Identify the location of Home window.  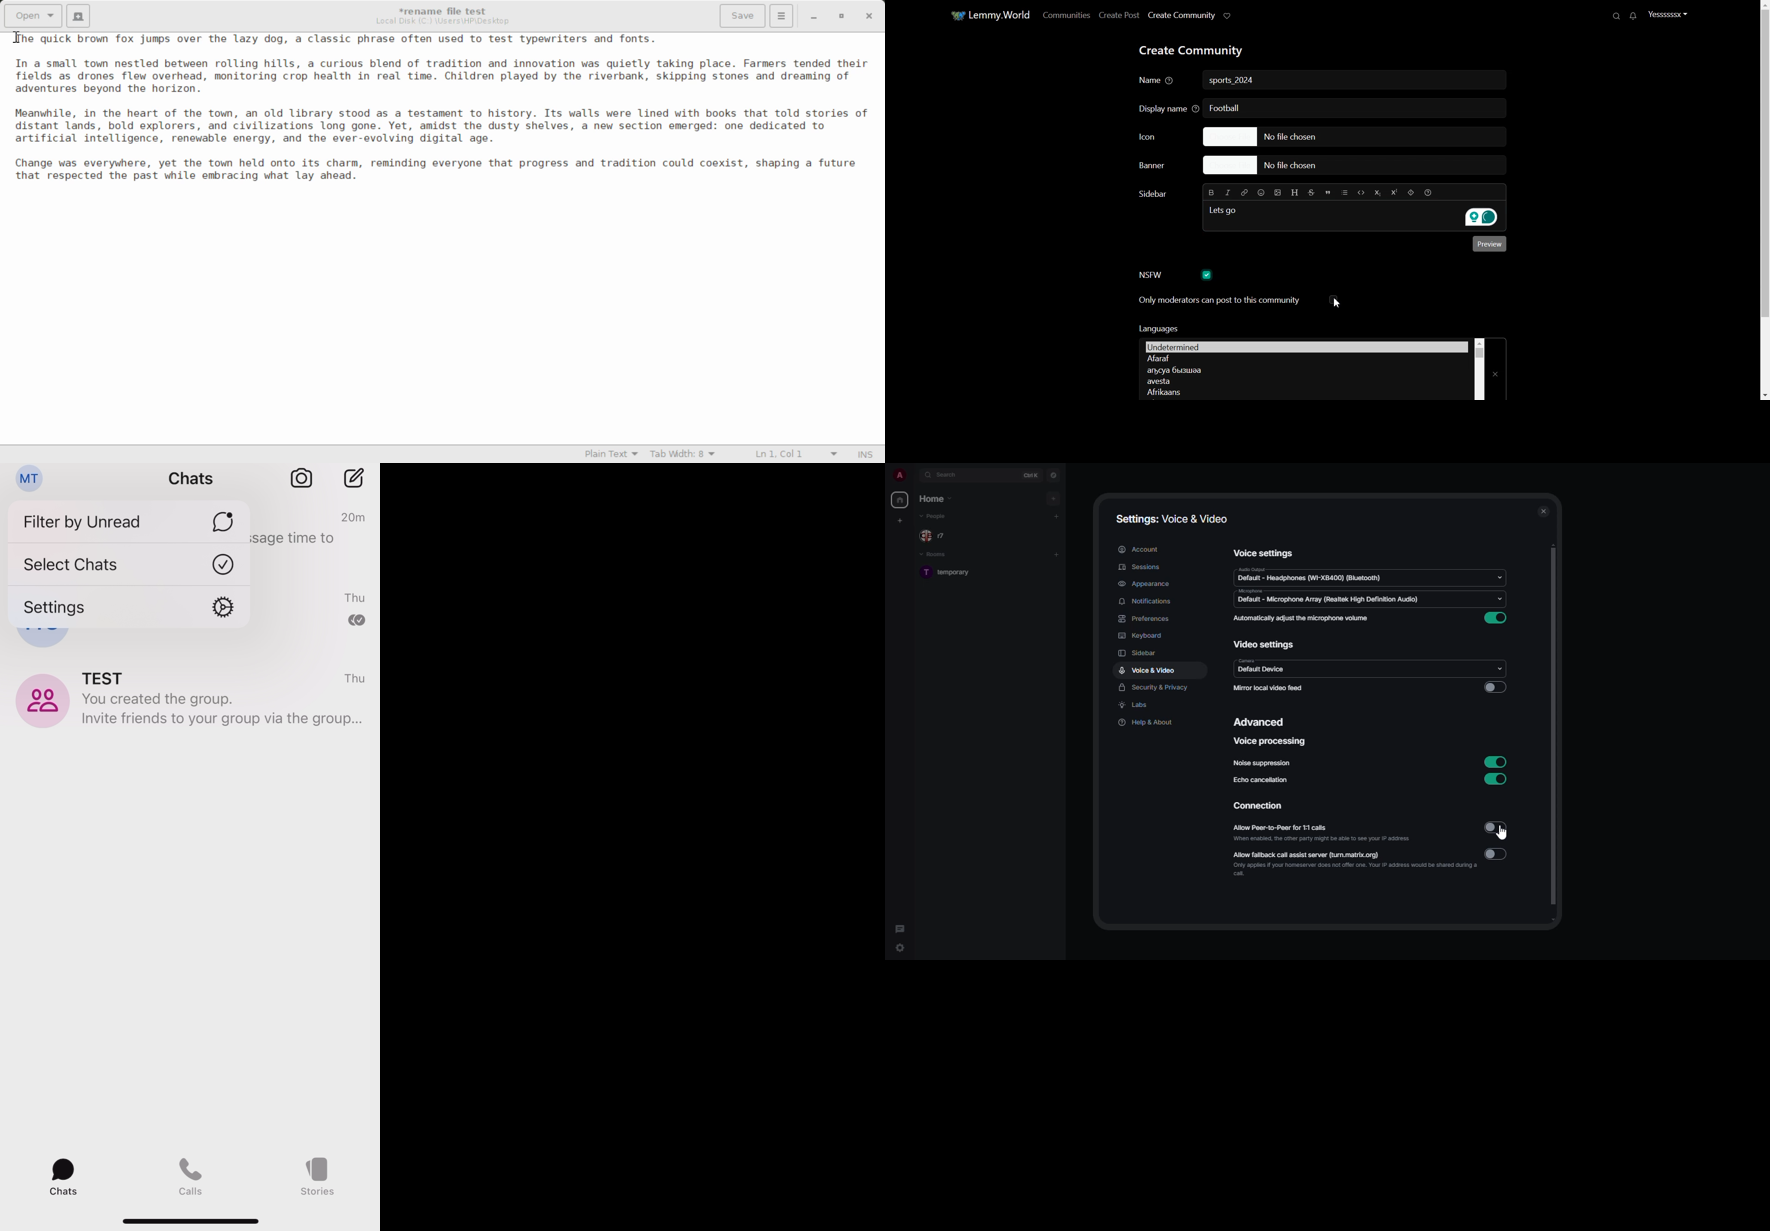
(989, 14).